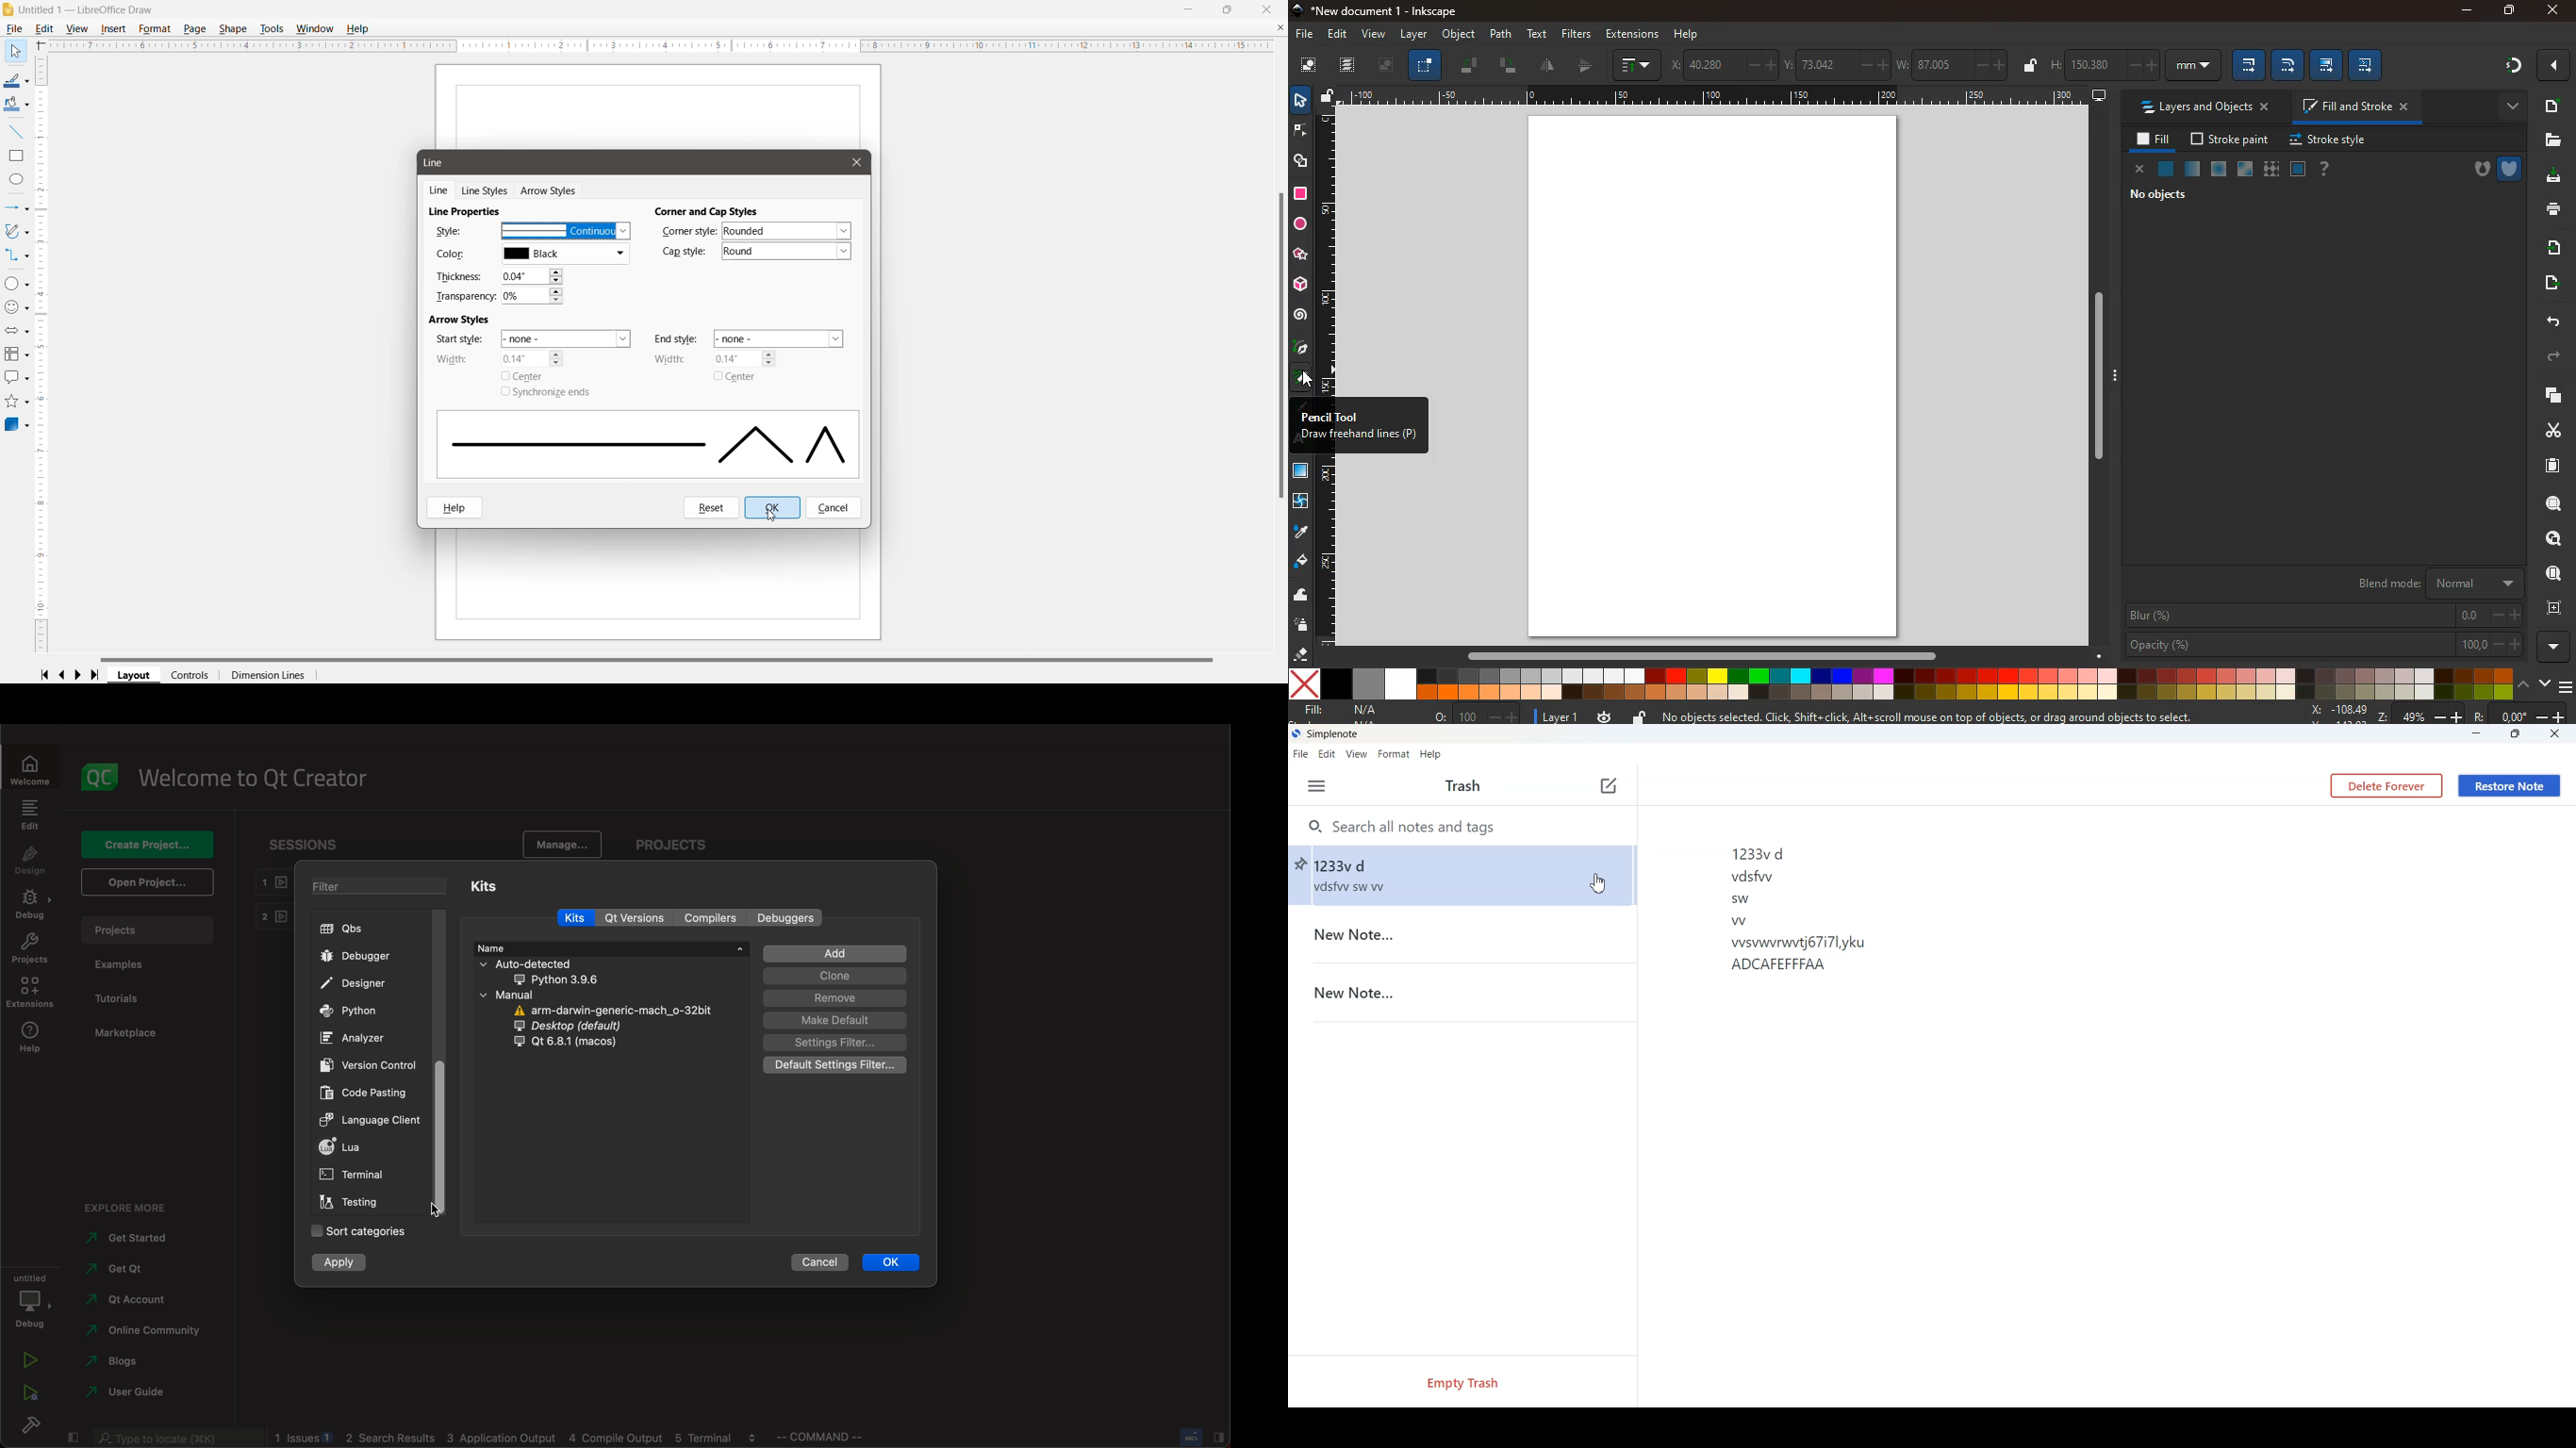 This screenshot has height=1456, width=2576. I want to click on Flowchart, so click(16, 355).